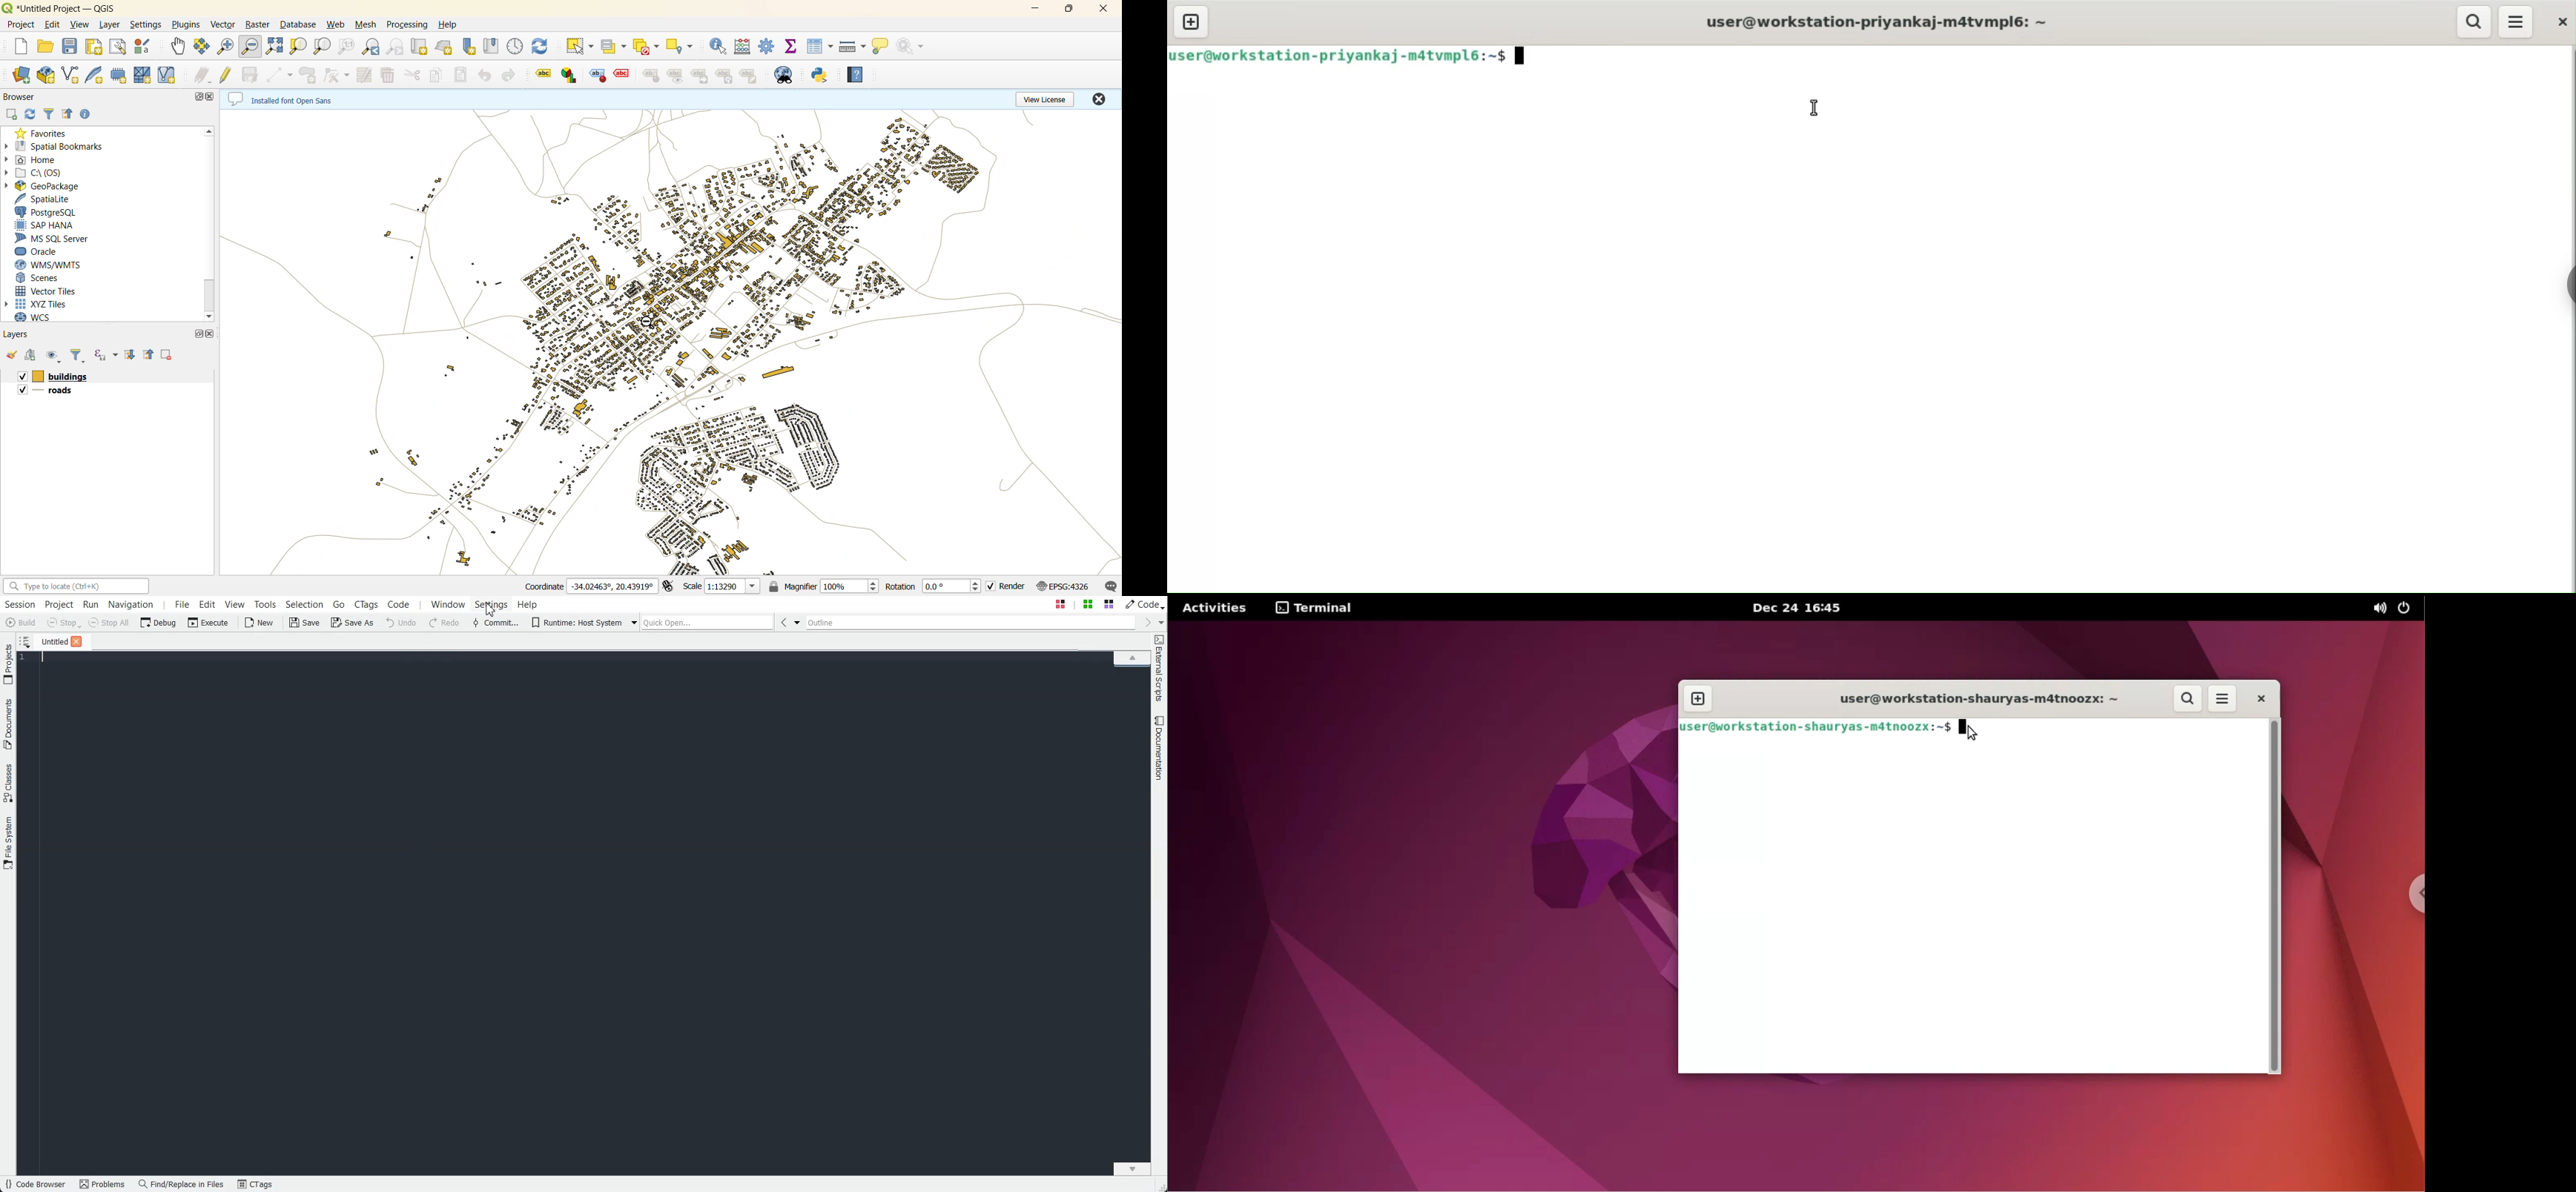 This screenshot has width=2576, height=1204. Describe the element at coordinates (880, 46) in the screenshot. I see `show tips` at that location.